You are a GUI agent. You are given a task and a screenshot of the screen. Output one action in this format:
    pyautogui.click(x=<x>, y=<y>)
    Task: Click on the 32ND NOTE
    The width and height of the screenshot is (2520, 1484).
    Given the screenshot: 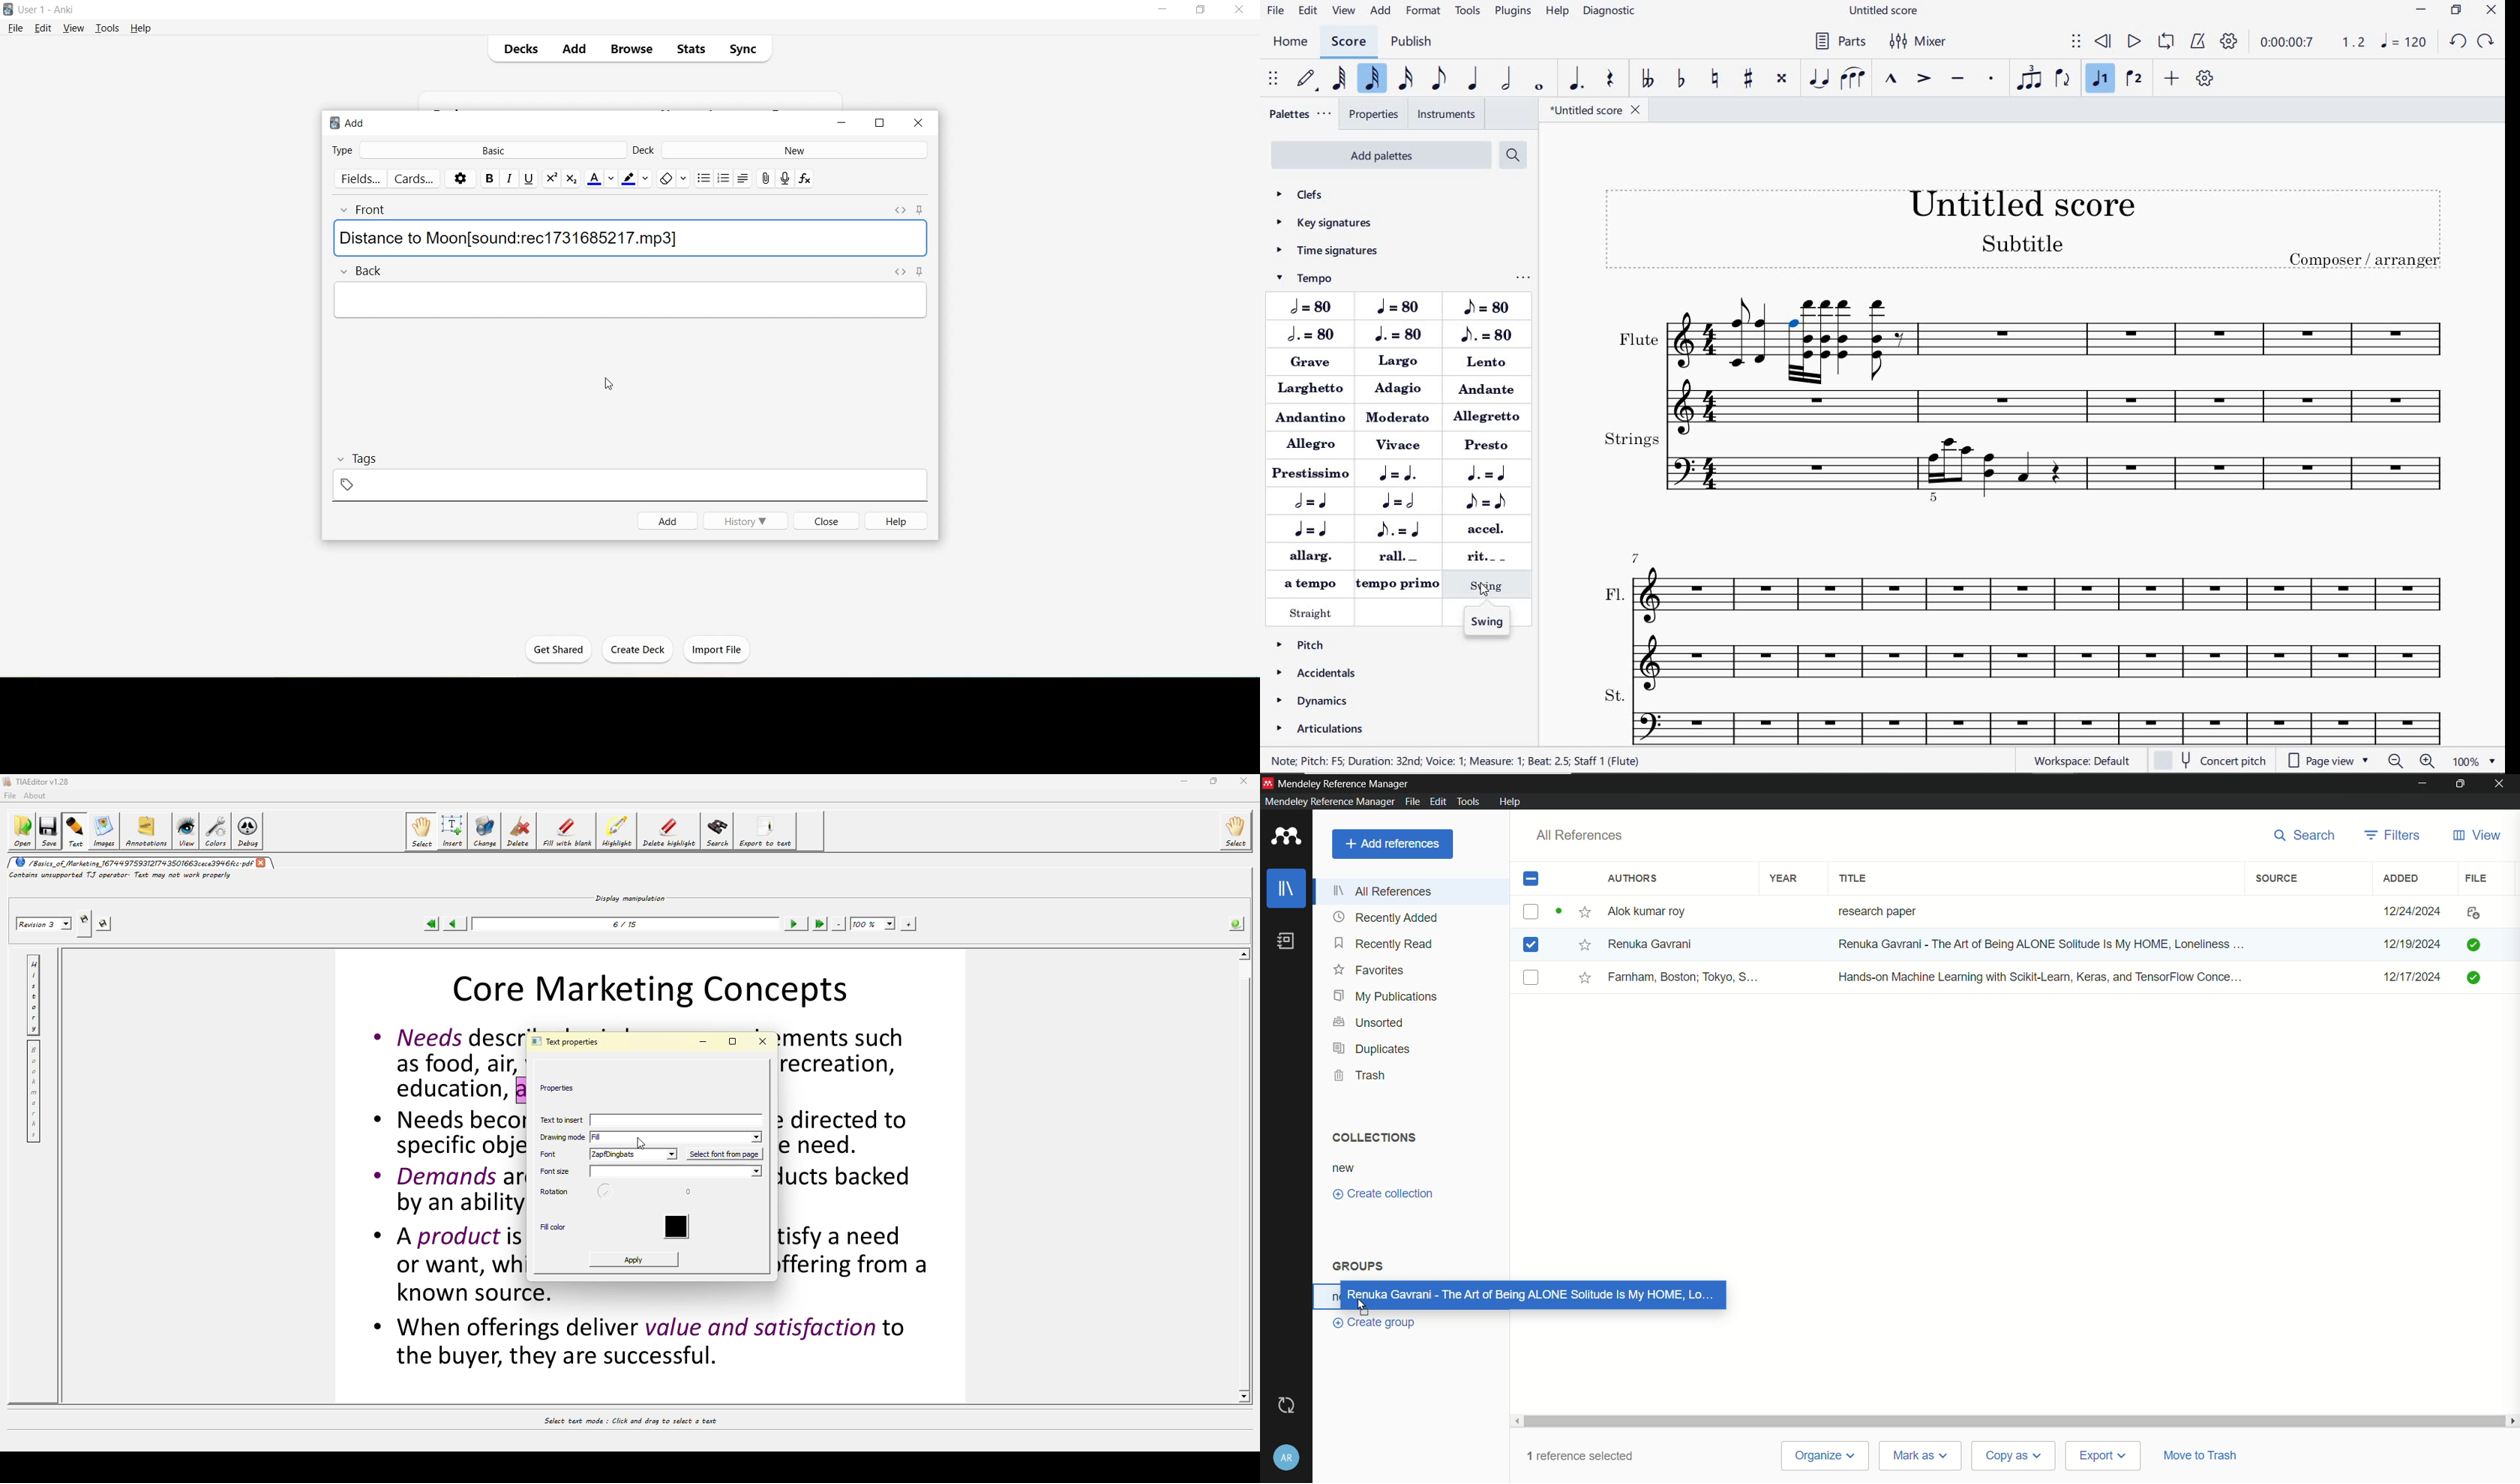 What is the action you would take?
    pyautogui.click(x=1374, y=79)
    